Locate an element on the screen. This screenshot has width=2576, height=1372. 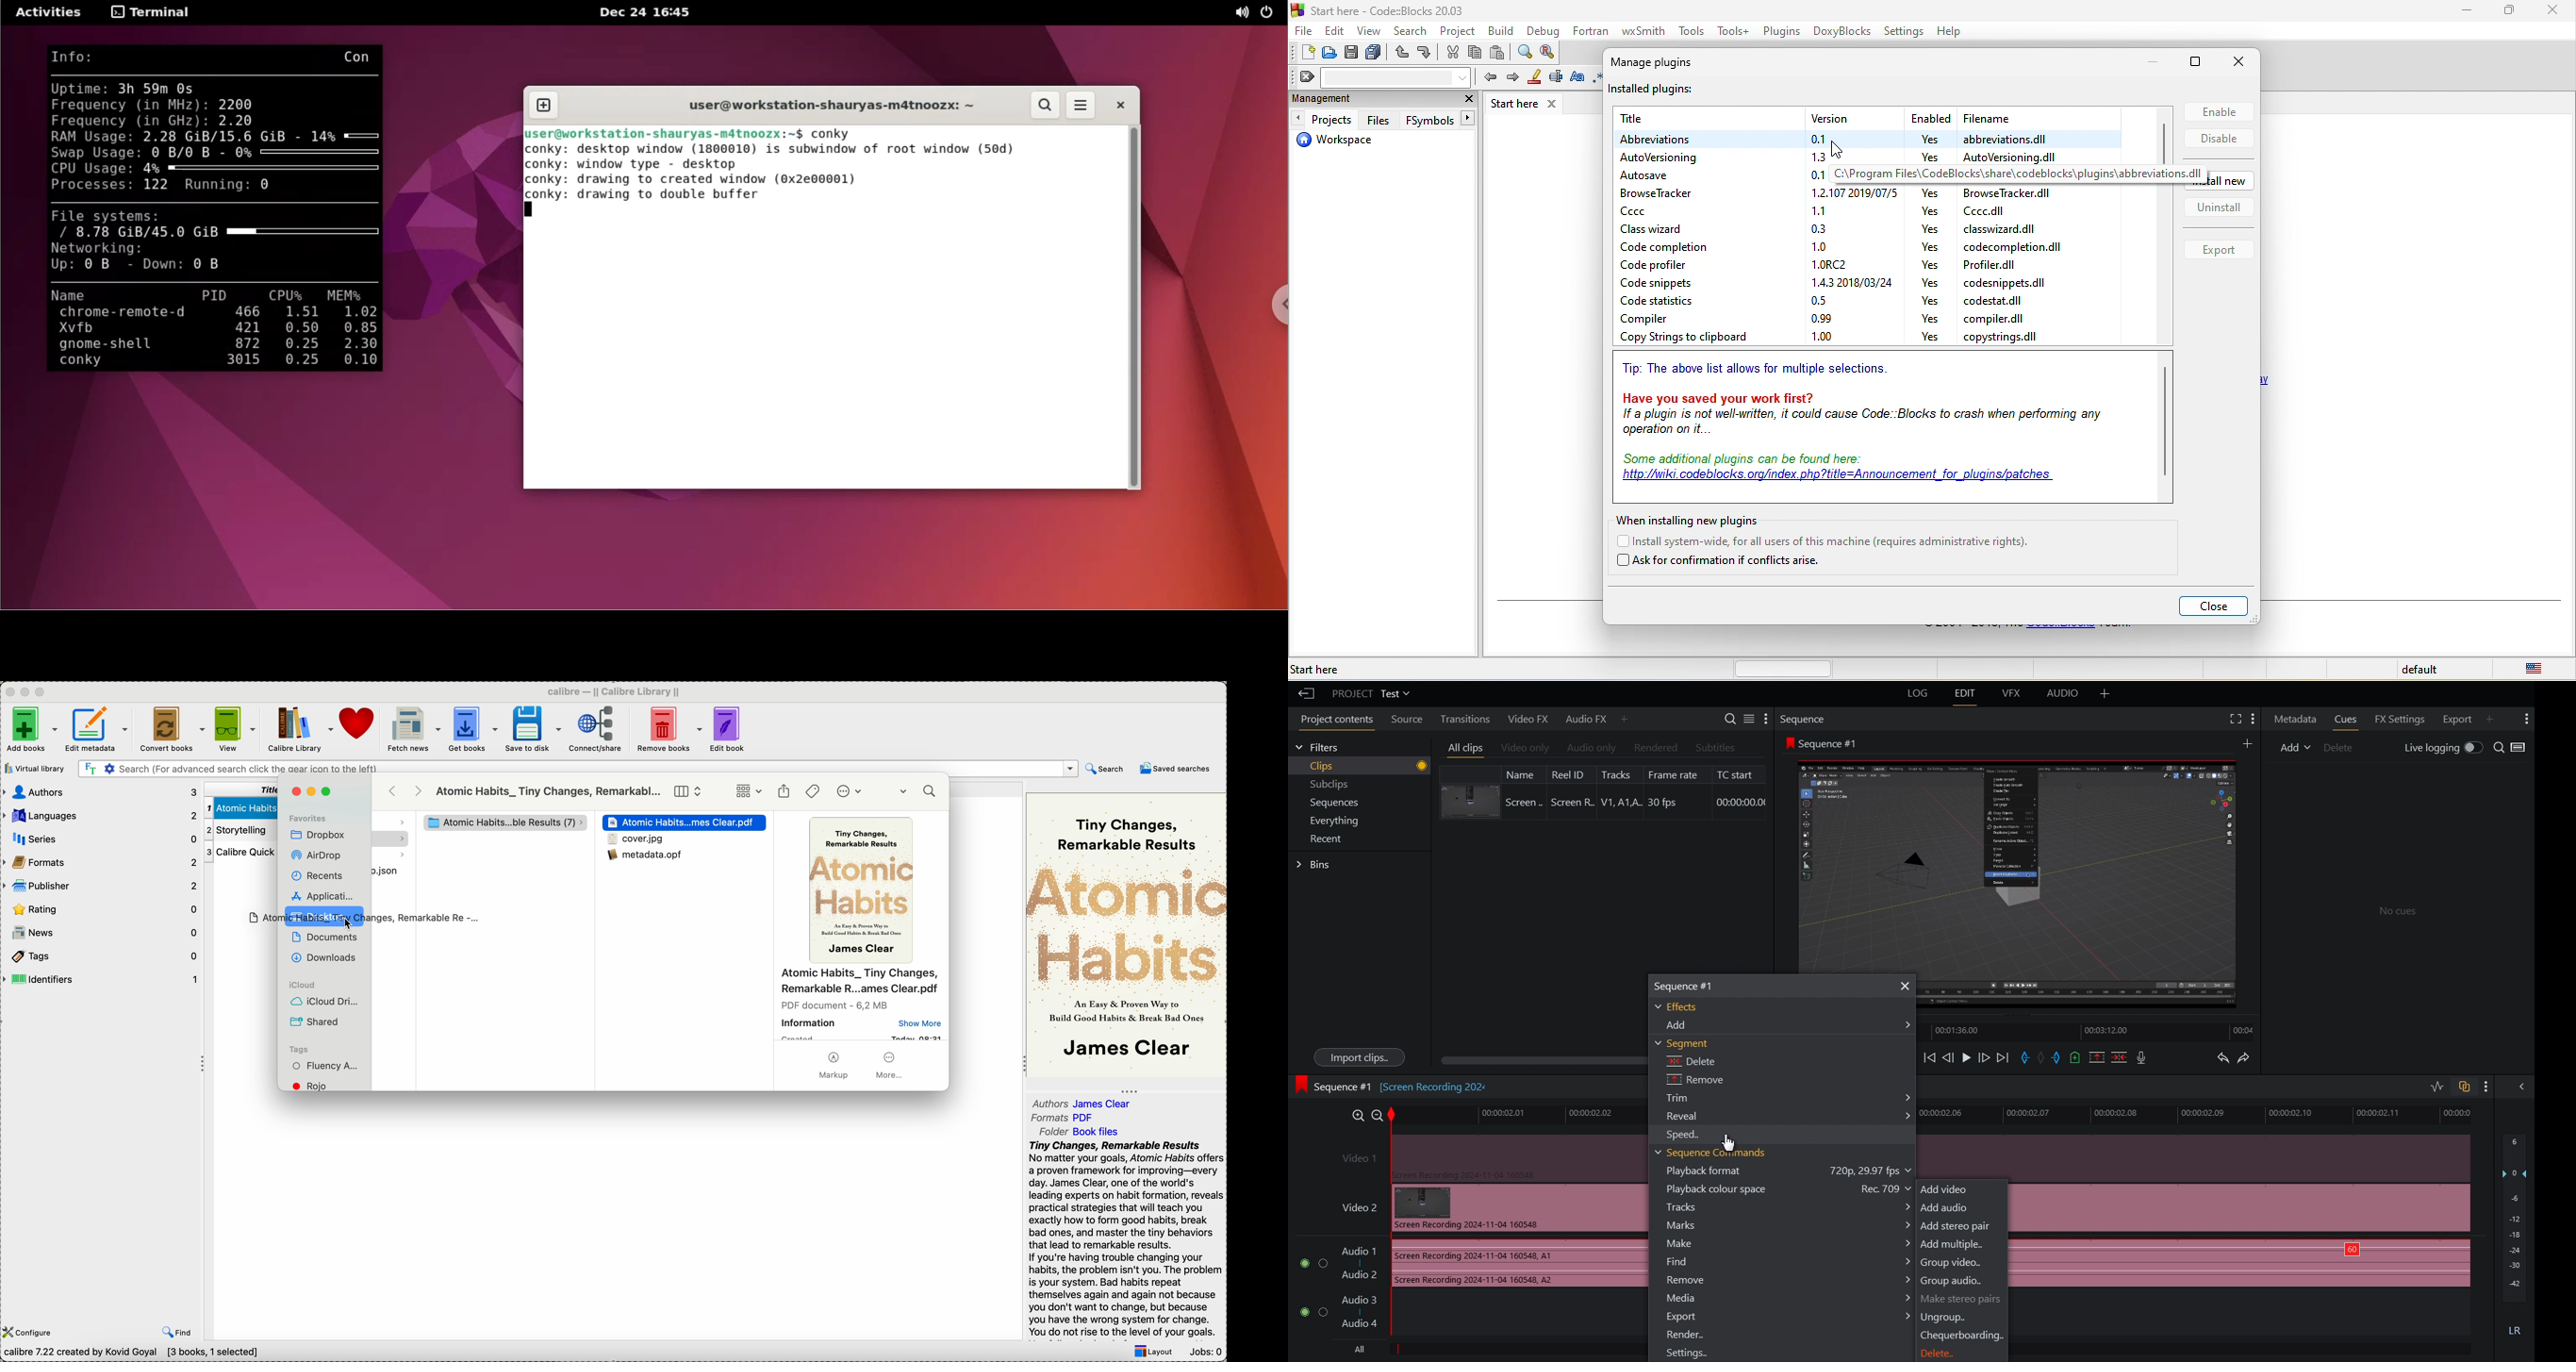
saved searches is located at coordinates (1176, 768).